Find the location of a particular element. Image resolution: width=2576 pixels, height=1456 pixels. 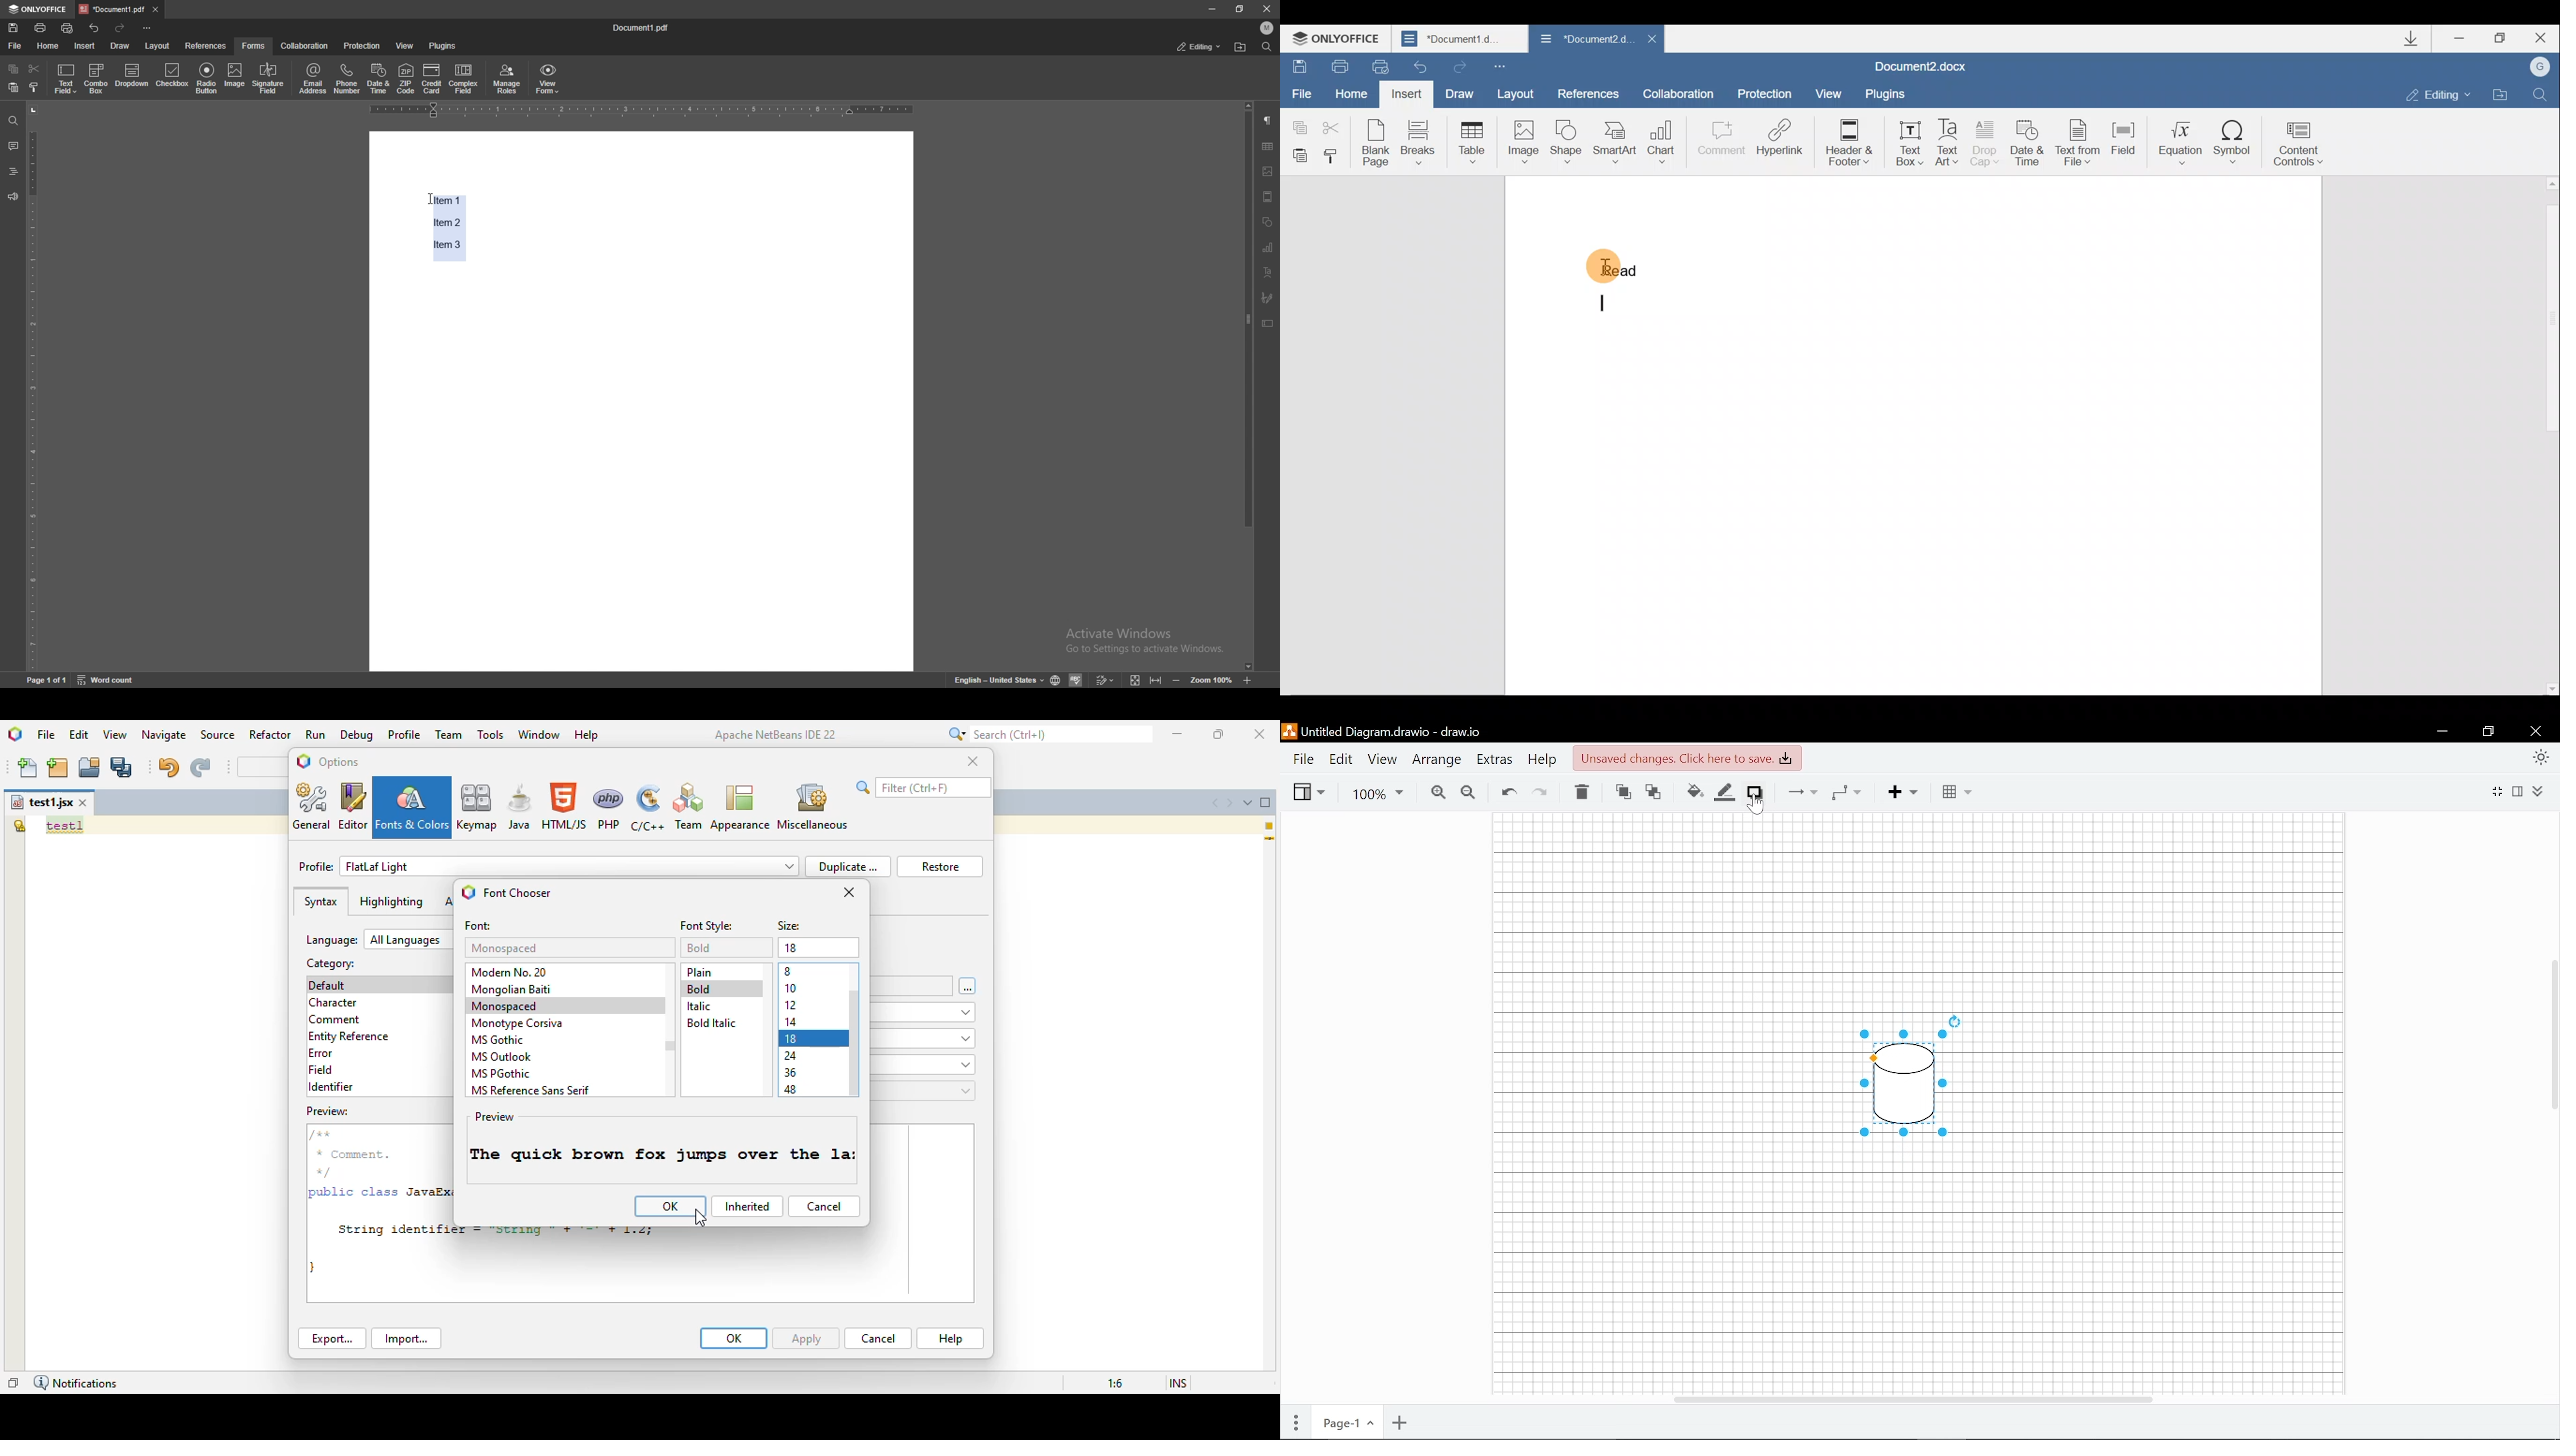

close tab is located at coordinates (155, 10).